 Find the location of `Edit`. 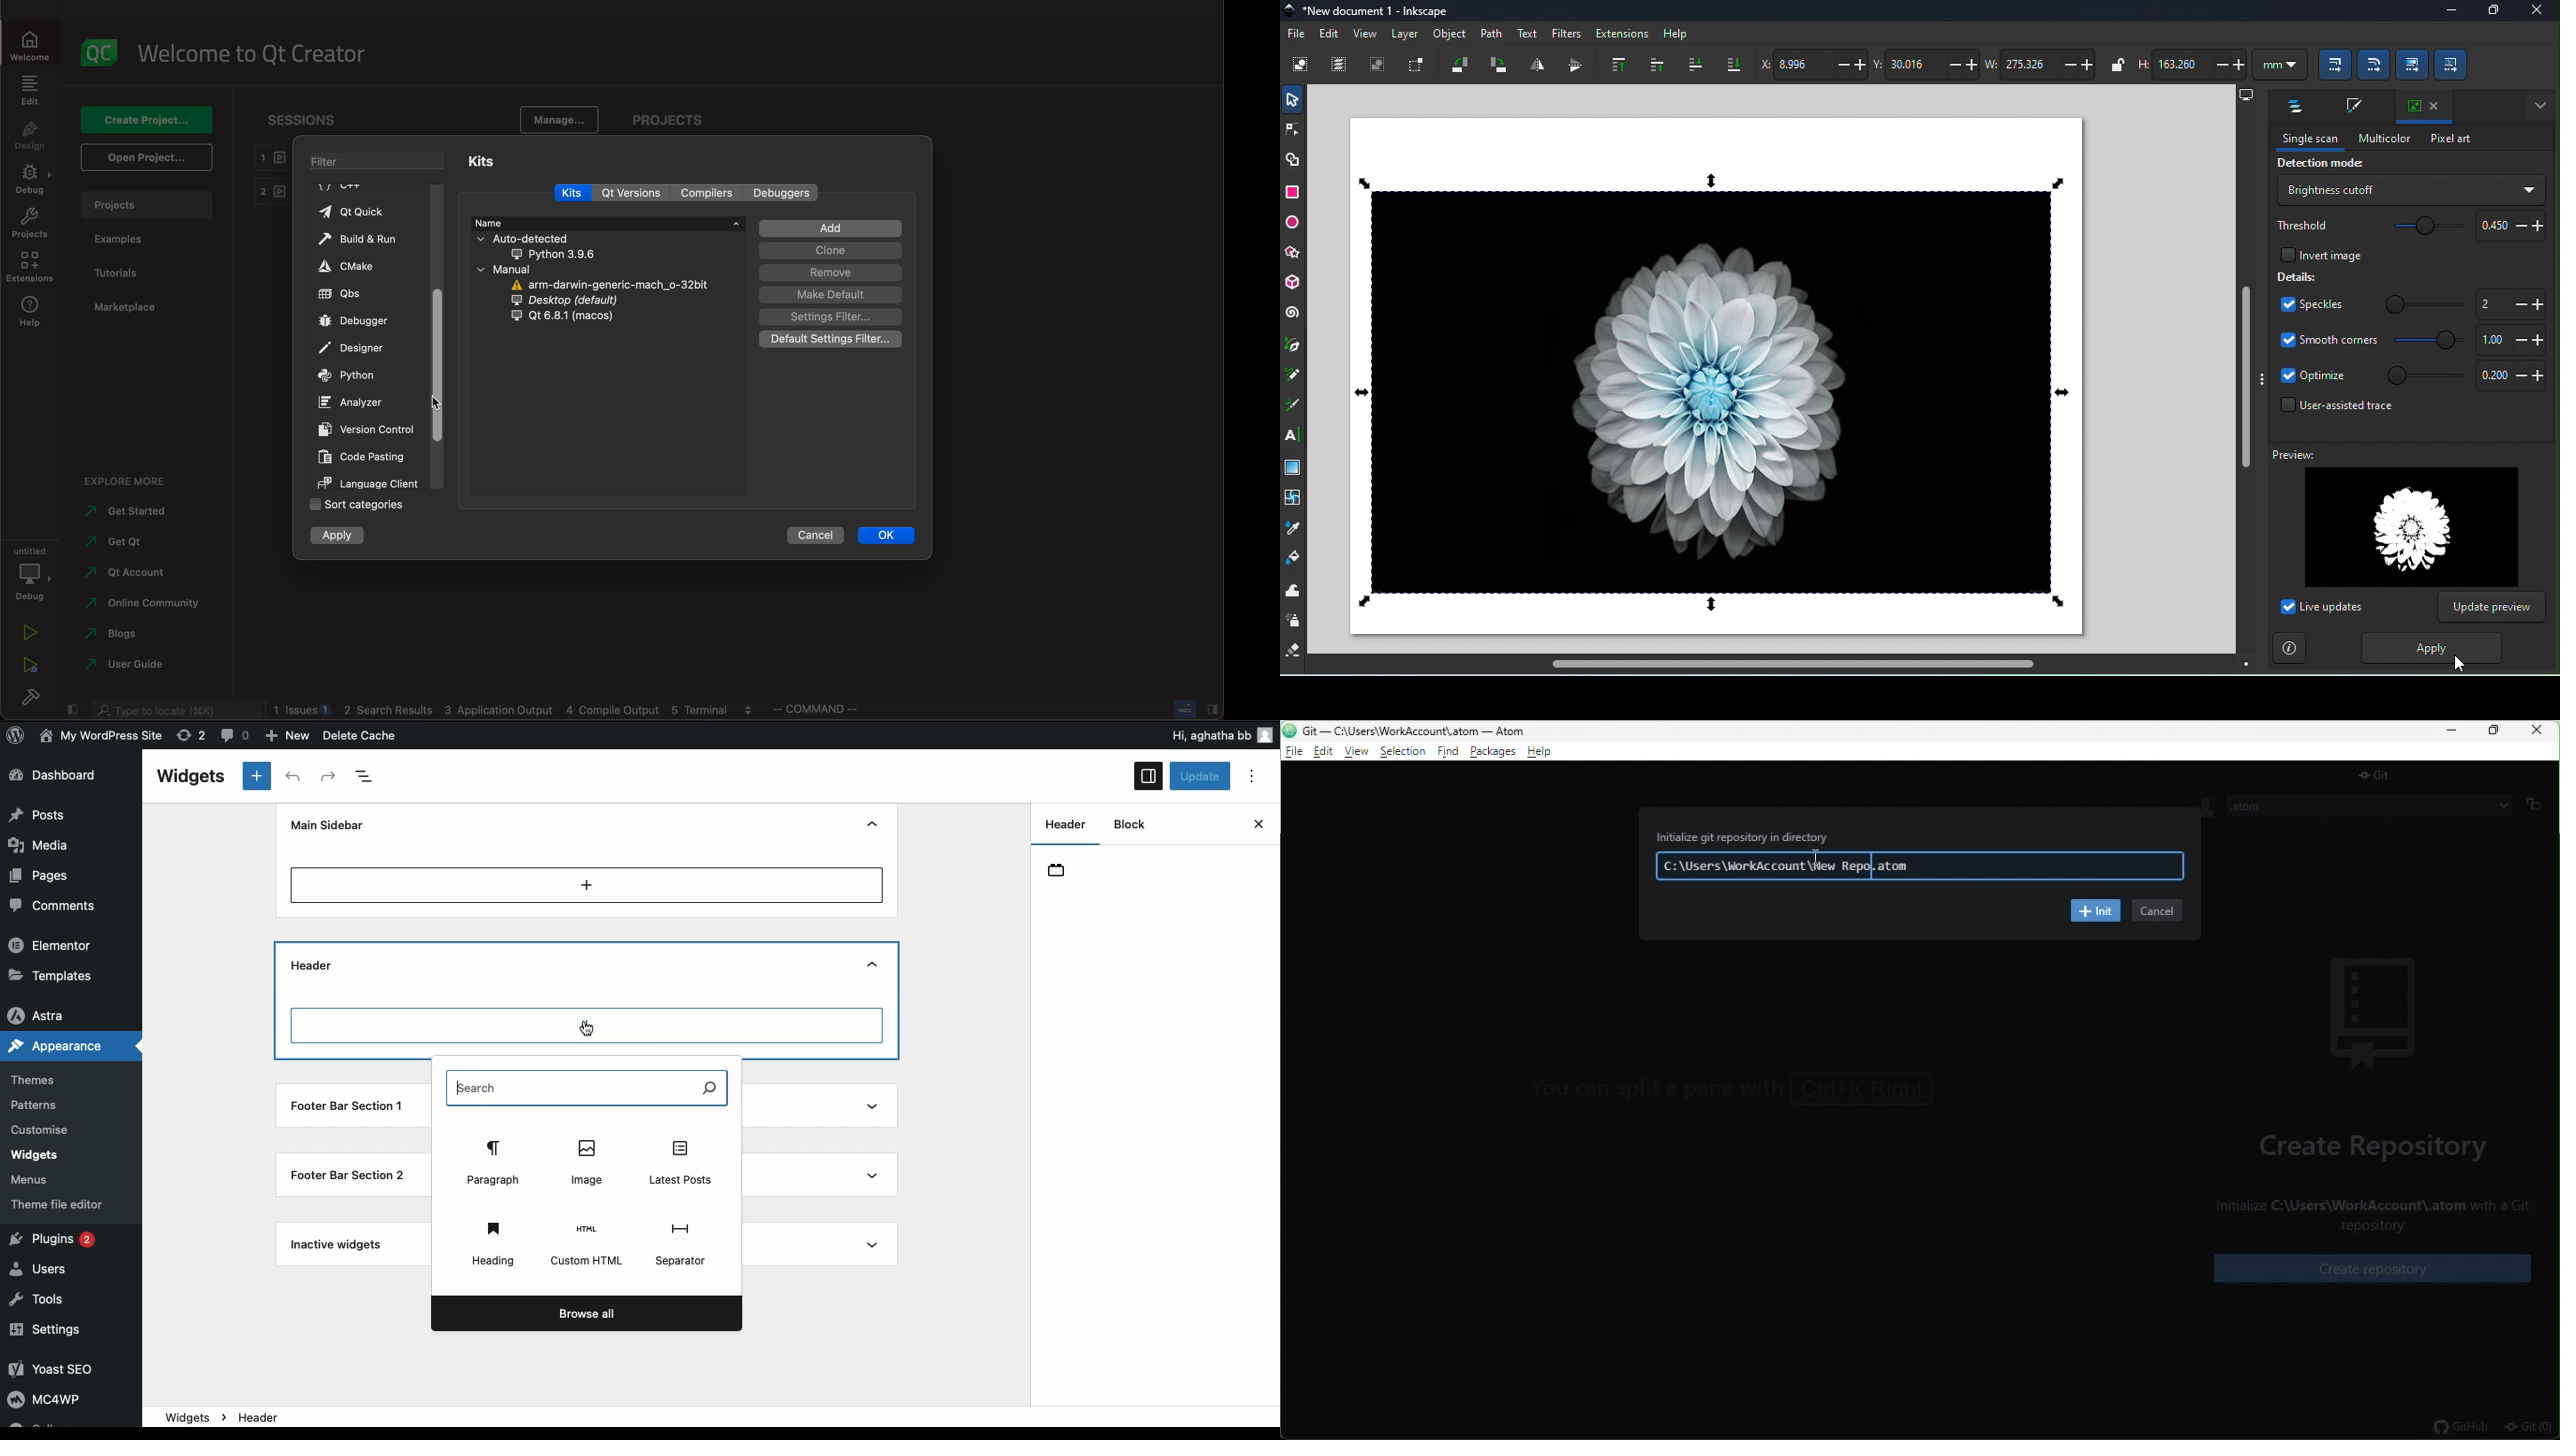

Edit is located at coordinates (1330, 34).